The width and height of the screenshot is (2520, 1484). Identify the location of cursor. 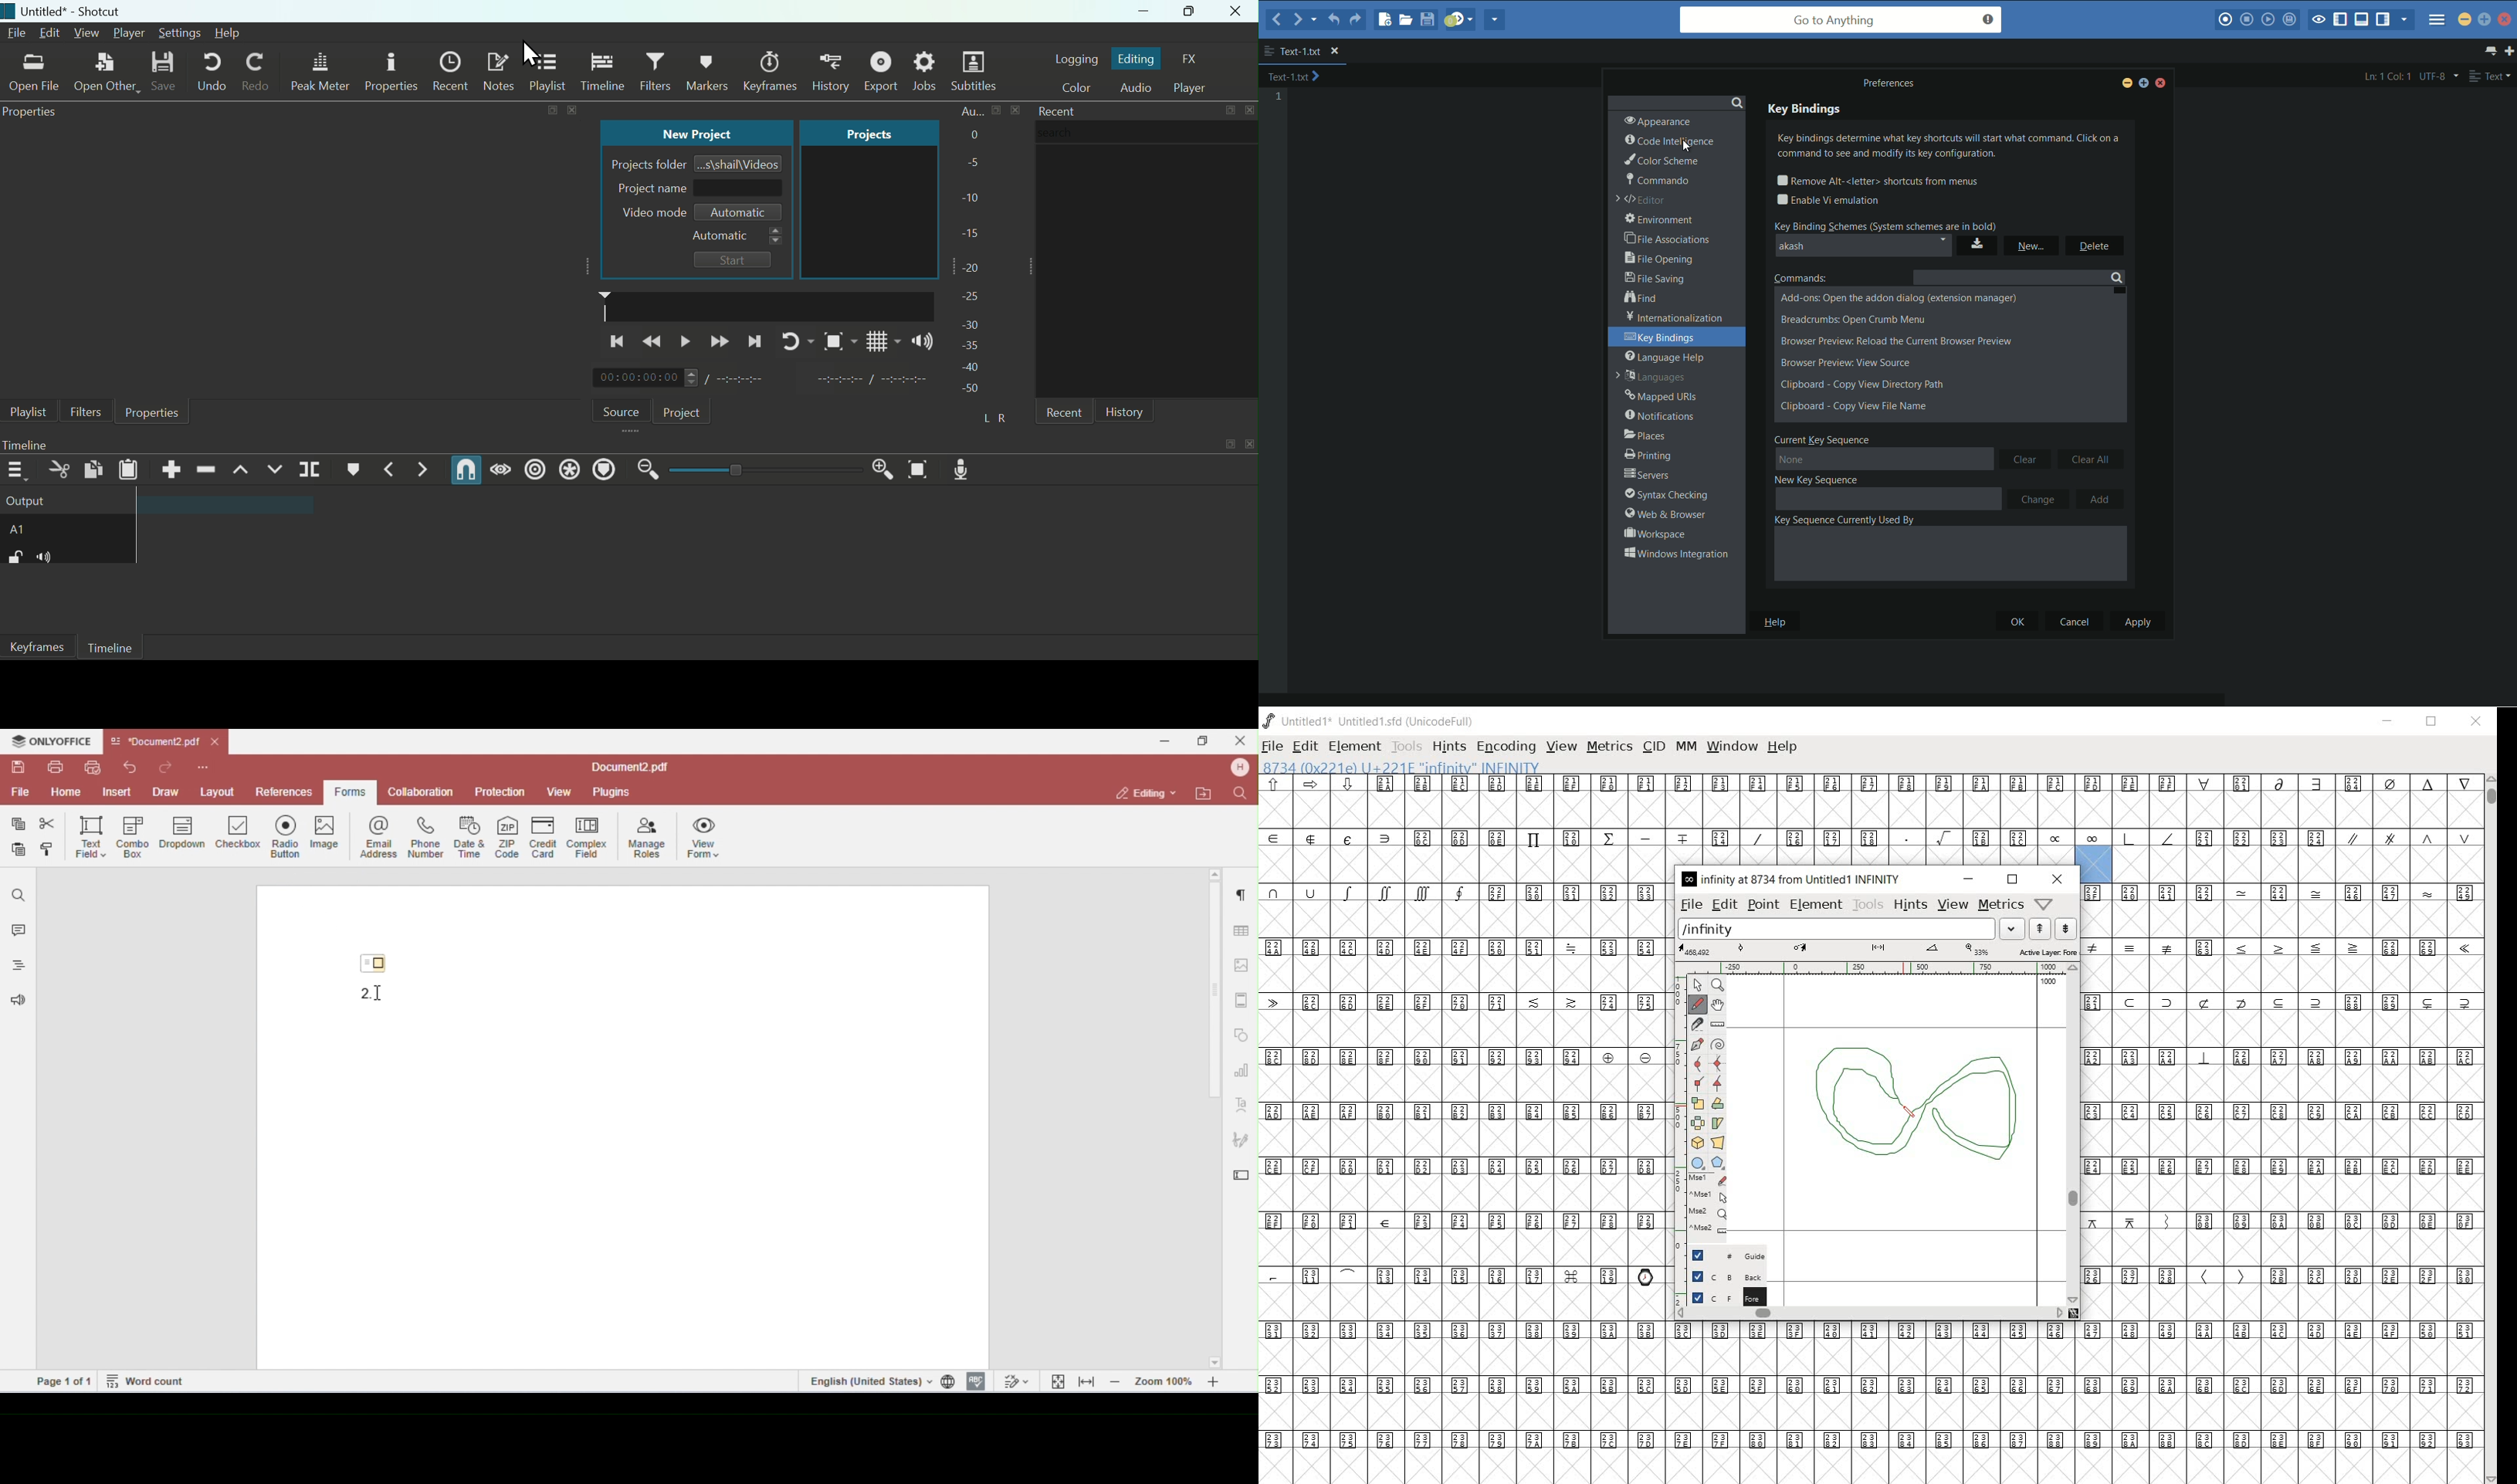
(534, 53).